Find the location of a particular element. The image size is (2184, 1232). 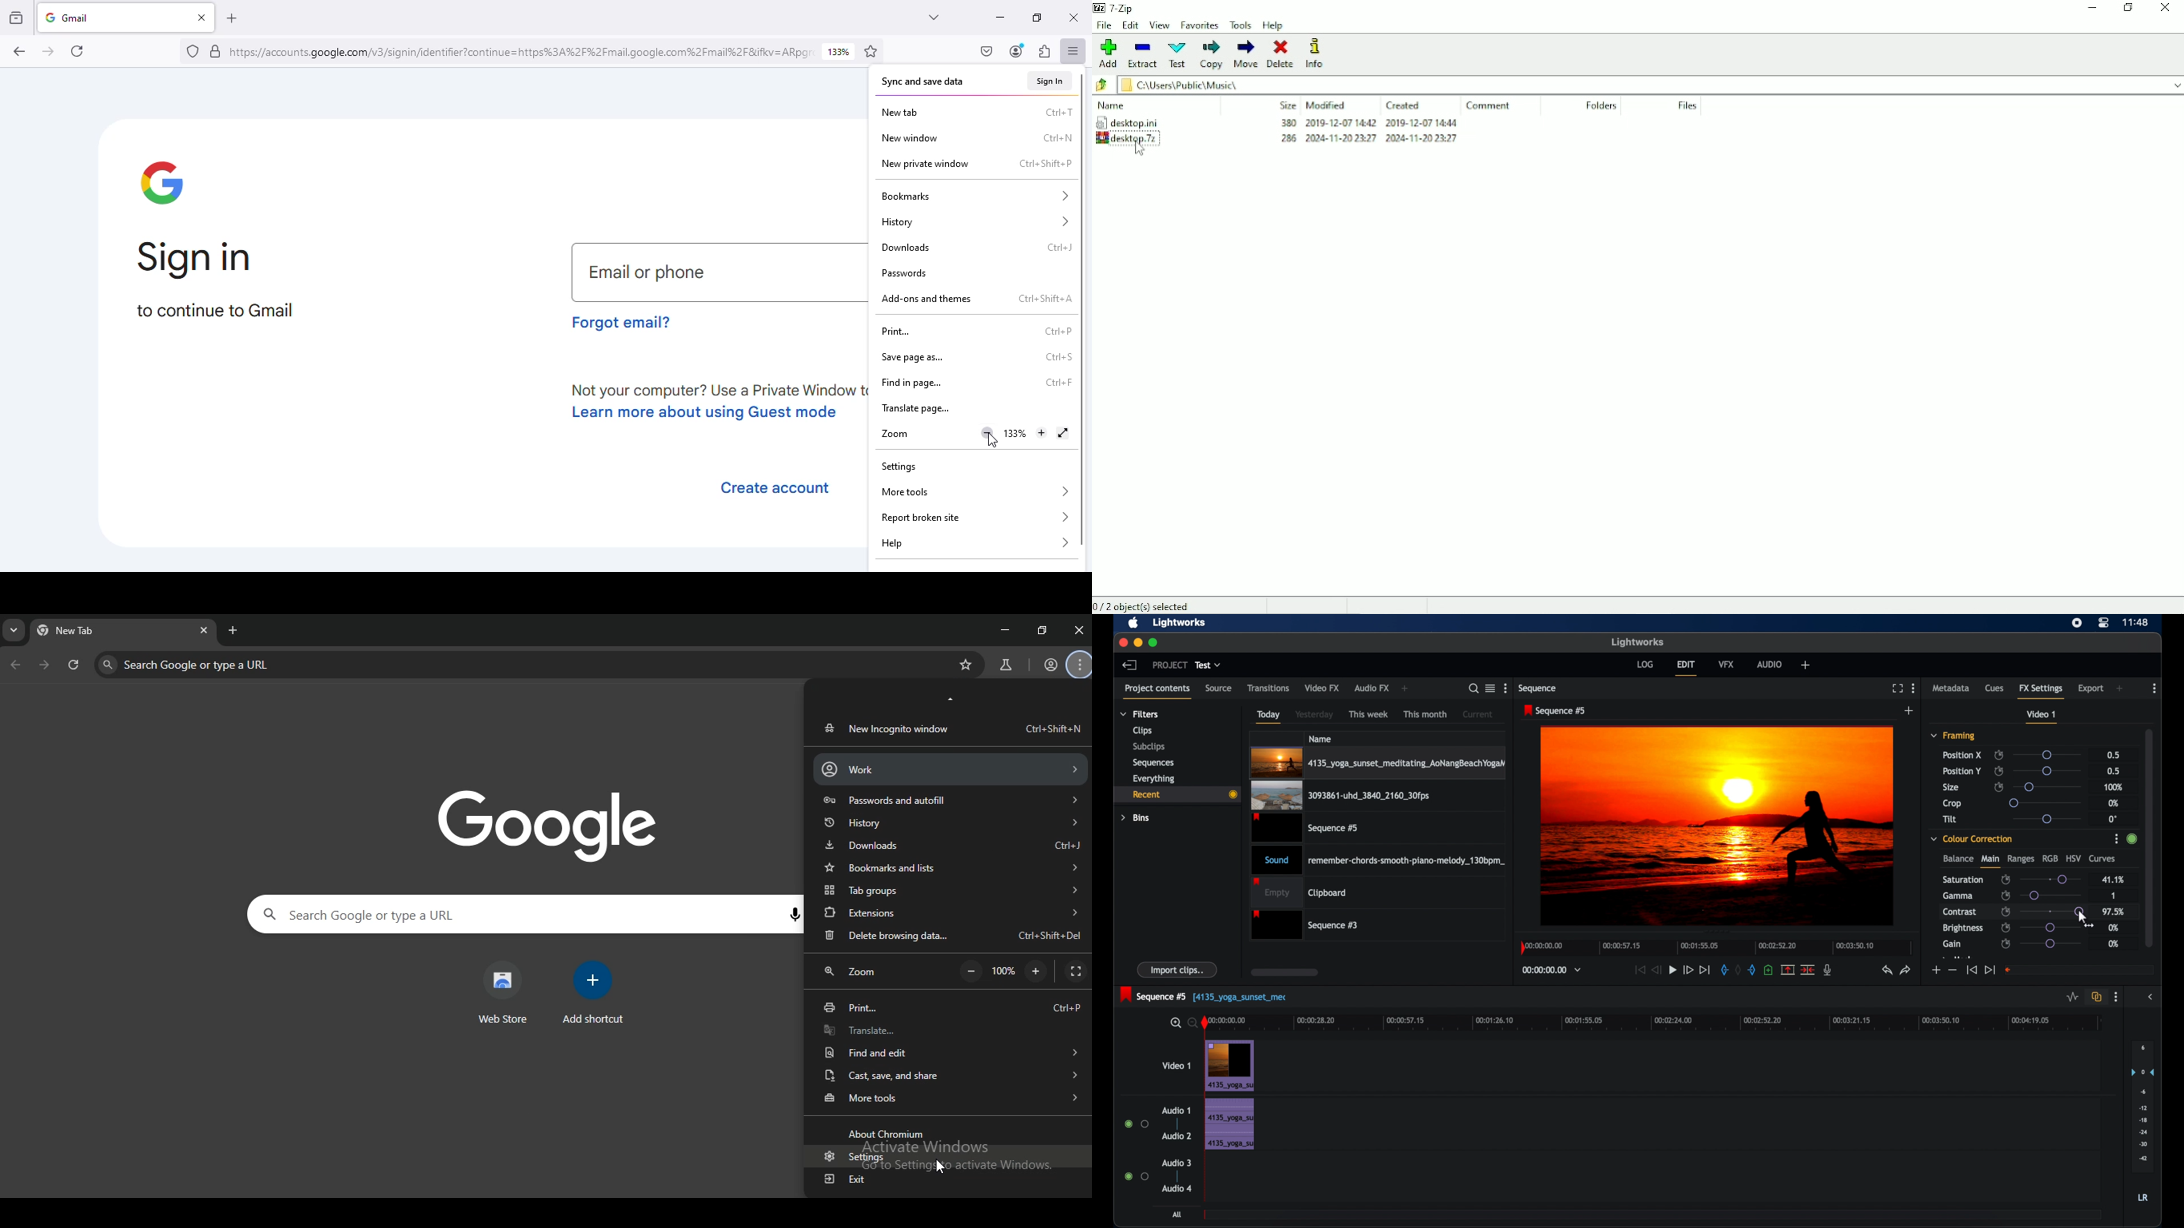

Delete is located at coordinates (1280, 53).